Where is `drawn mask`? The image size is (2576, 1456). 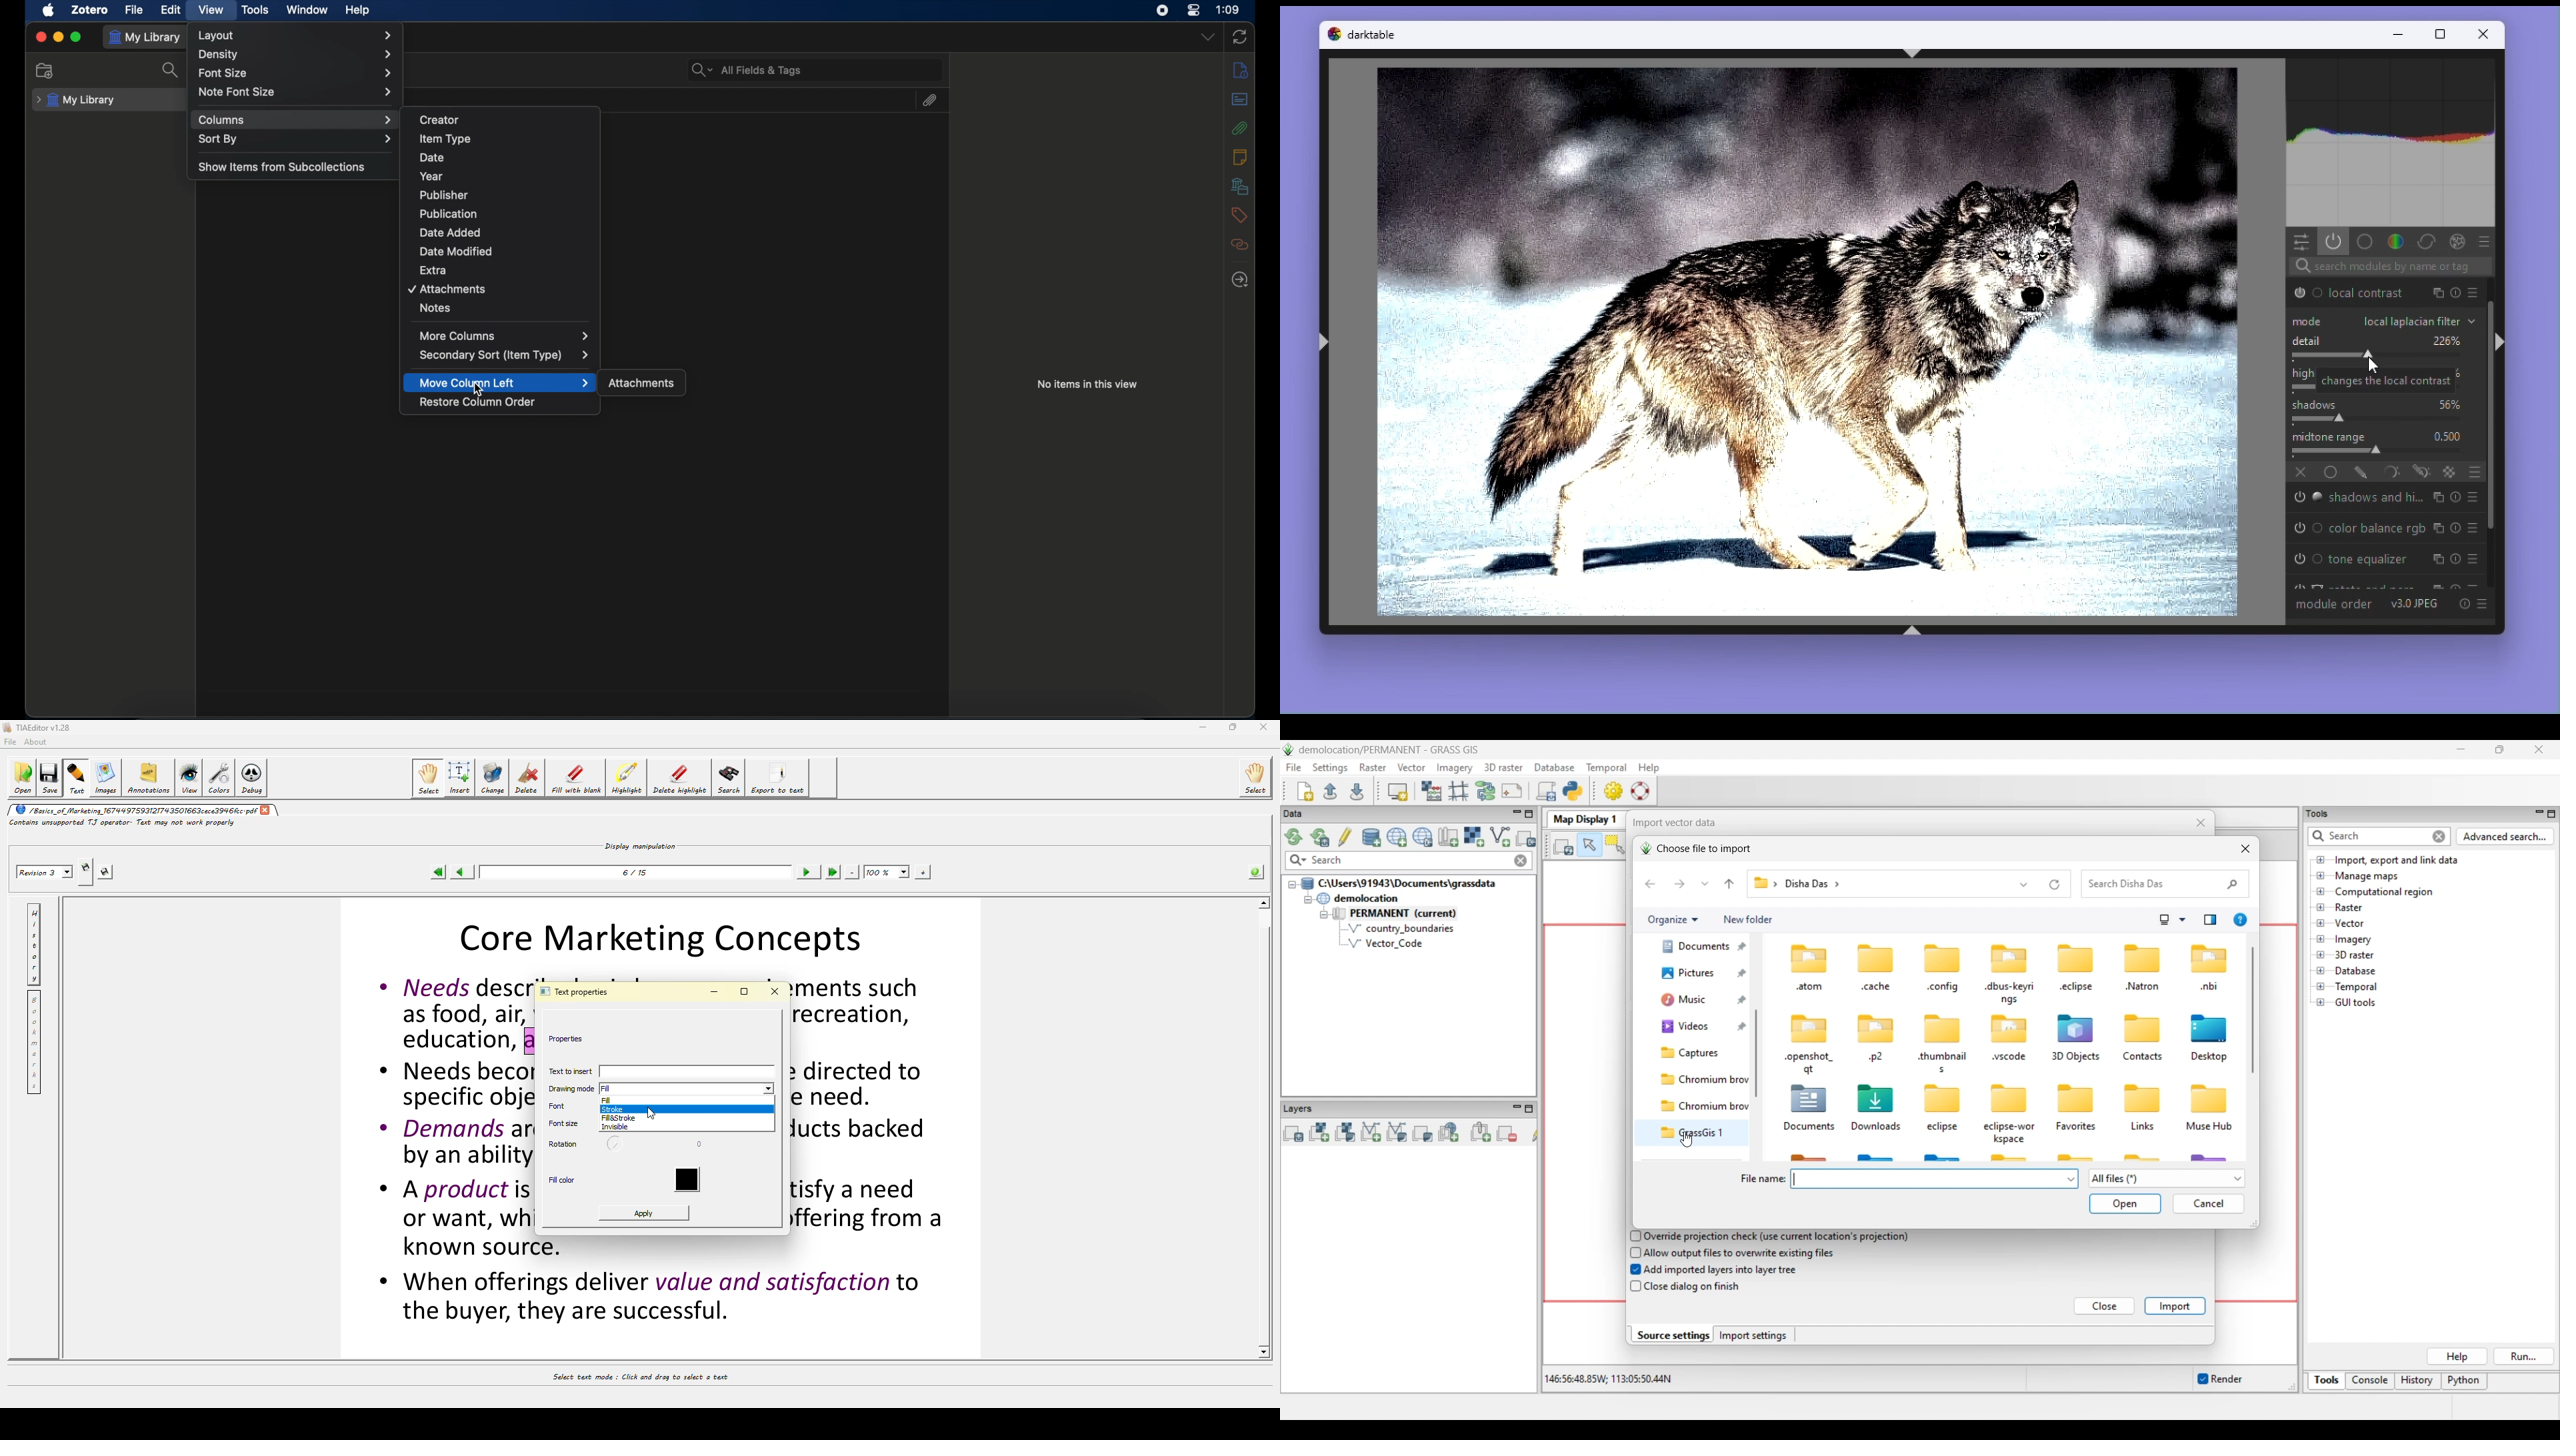 drawn mask is located at coordinates (2363, 471).